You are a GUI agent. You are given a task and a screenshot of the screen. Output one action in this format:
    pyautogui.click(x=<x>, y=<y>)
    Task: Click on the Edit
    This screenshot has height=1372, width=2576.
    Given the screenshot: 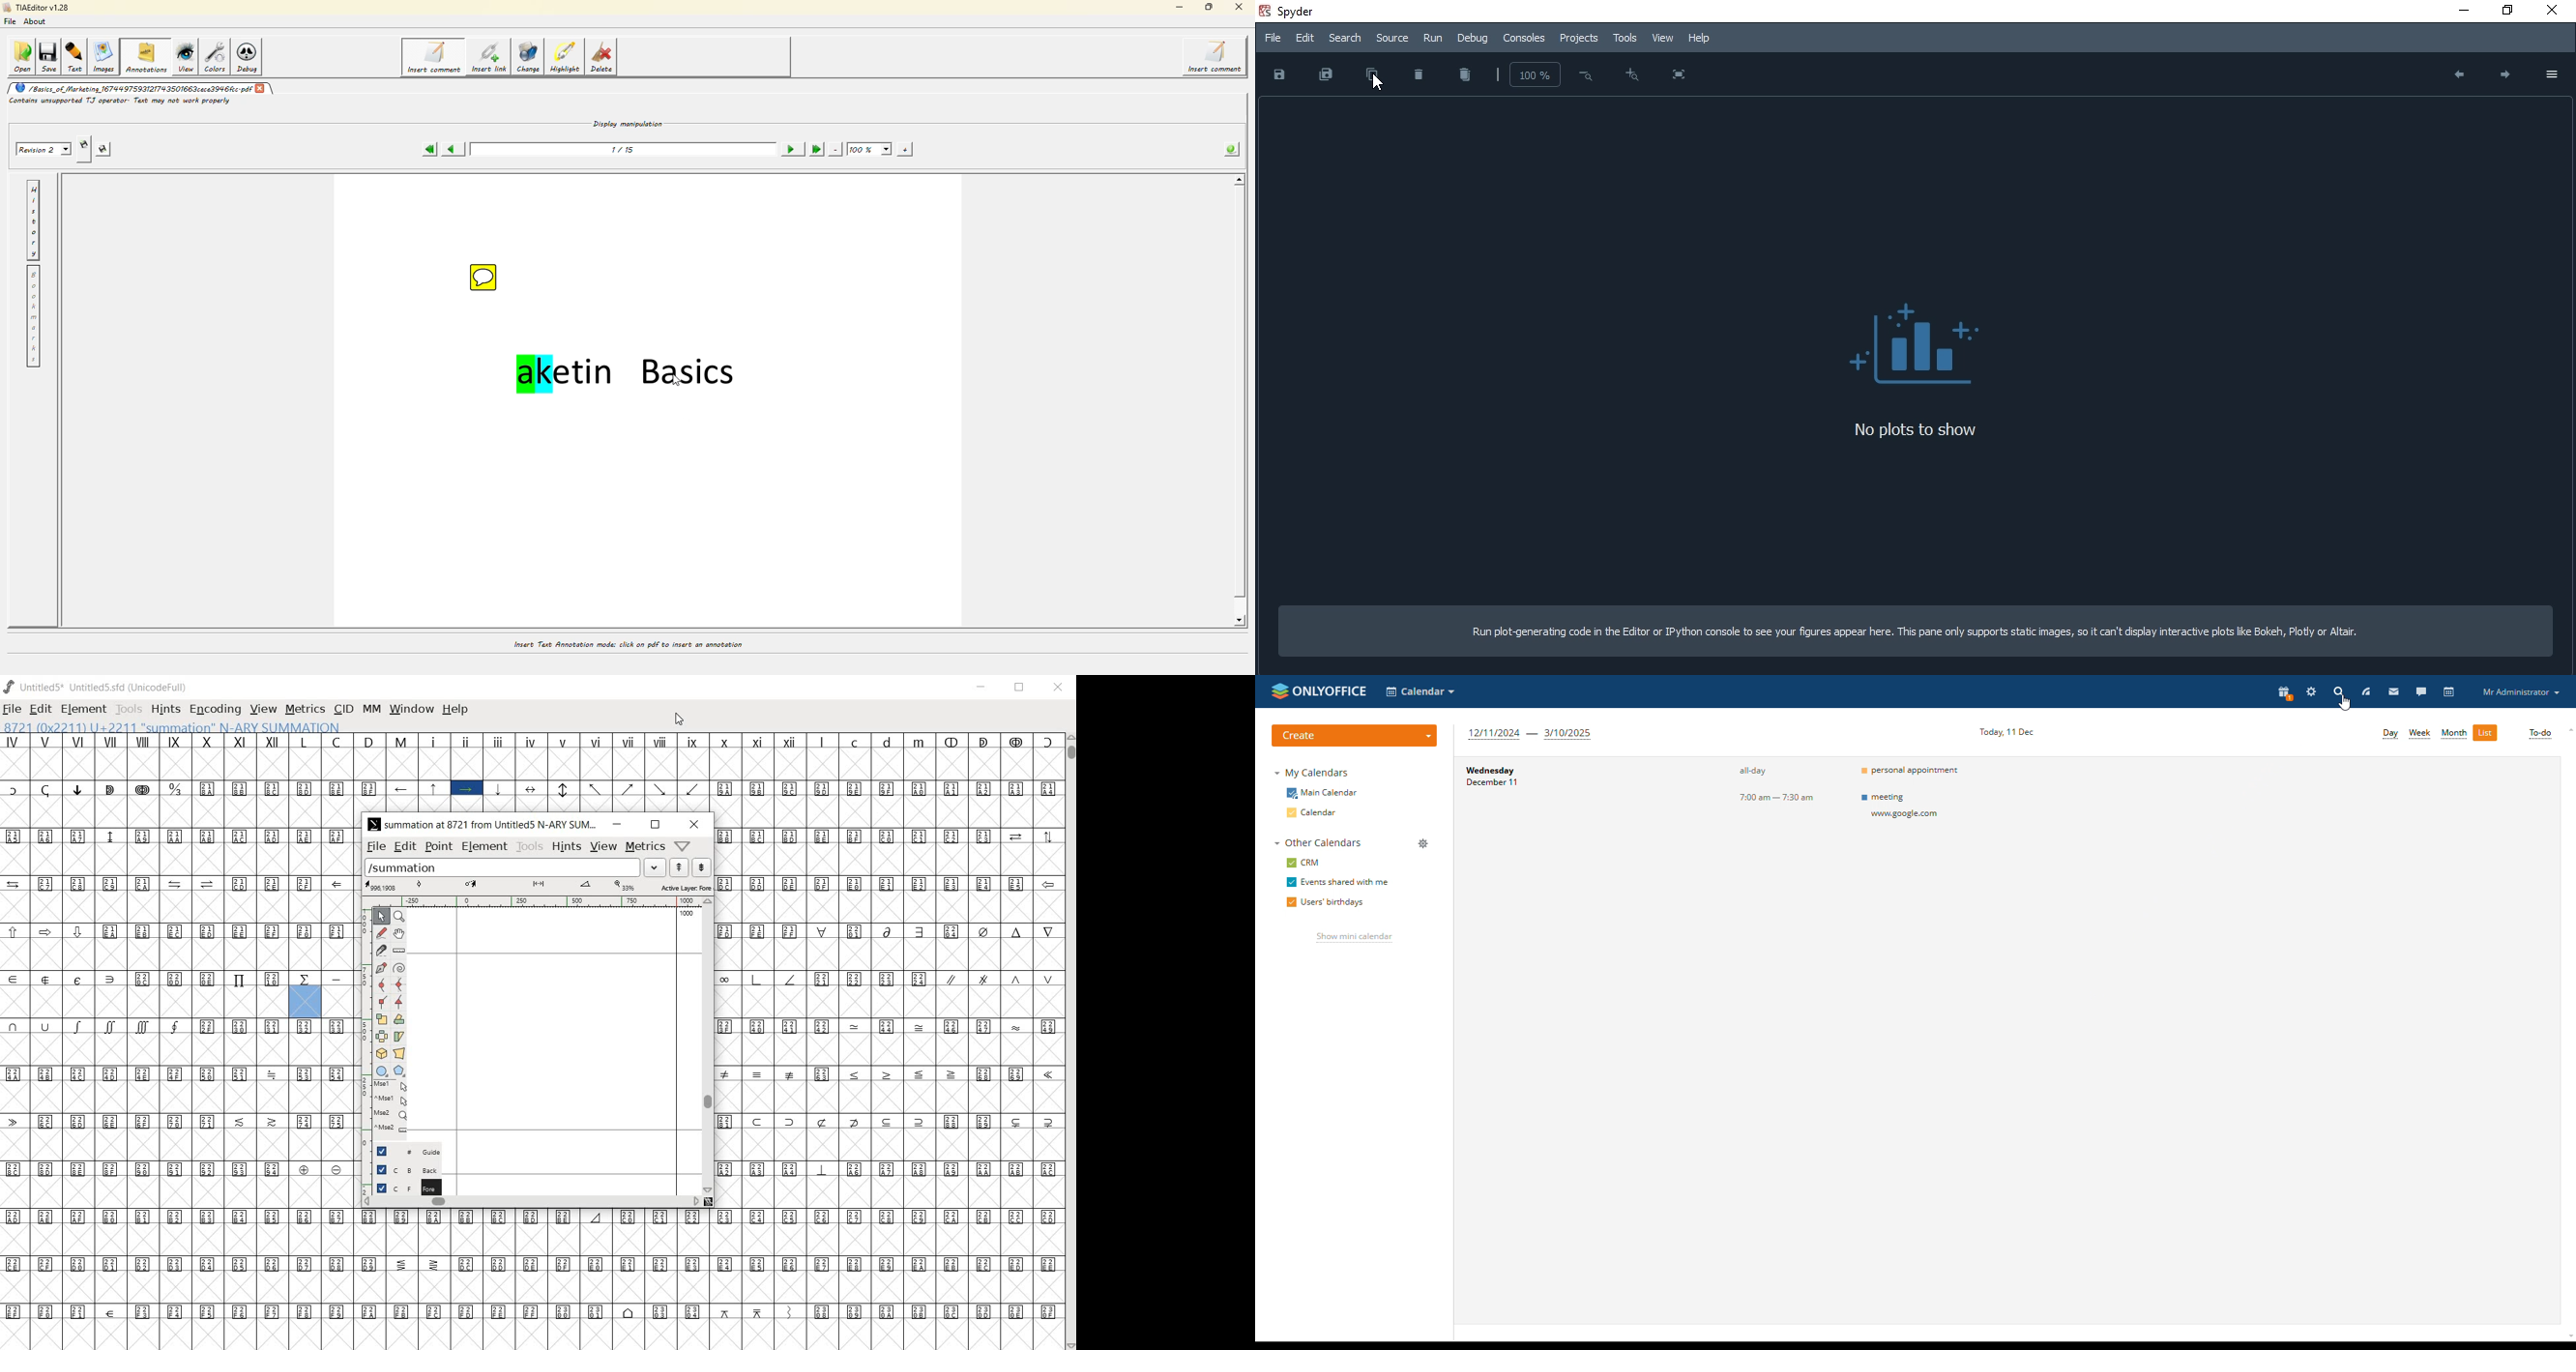 What is the action you would take?
    pyautogui.click(x=1303, y=36)
    